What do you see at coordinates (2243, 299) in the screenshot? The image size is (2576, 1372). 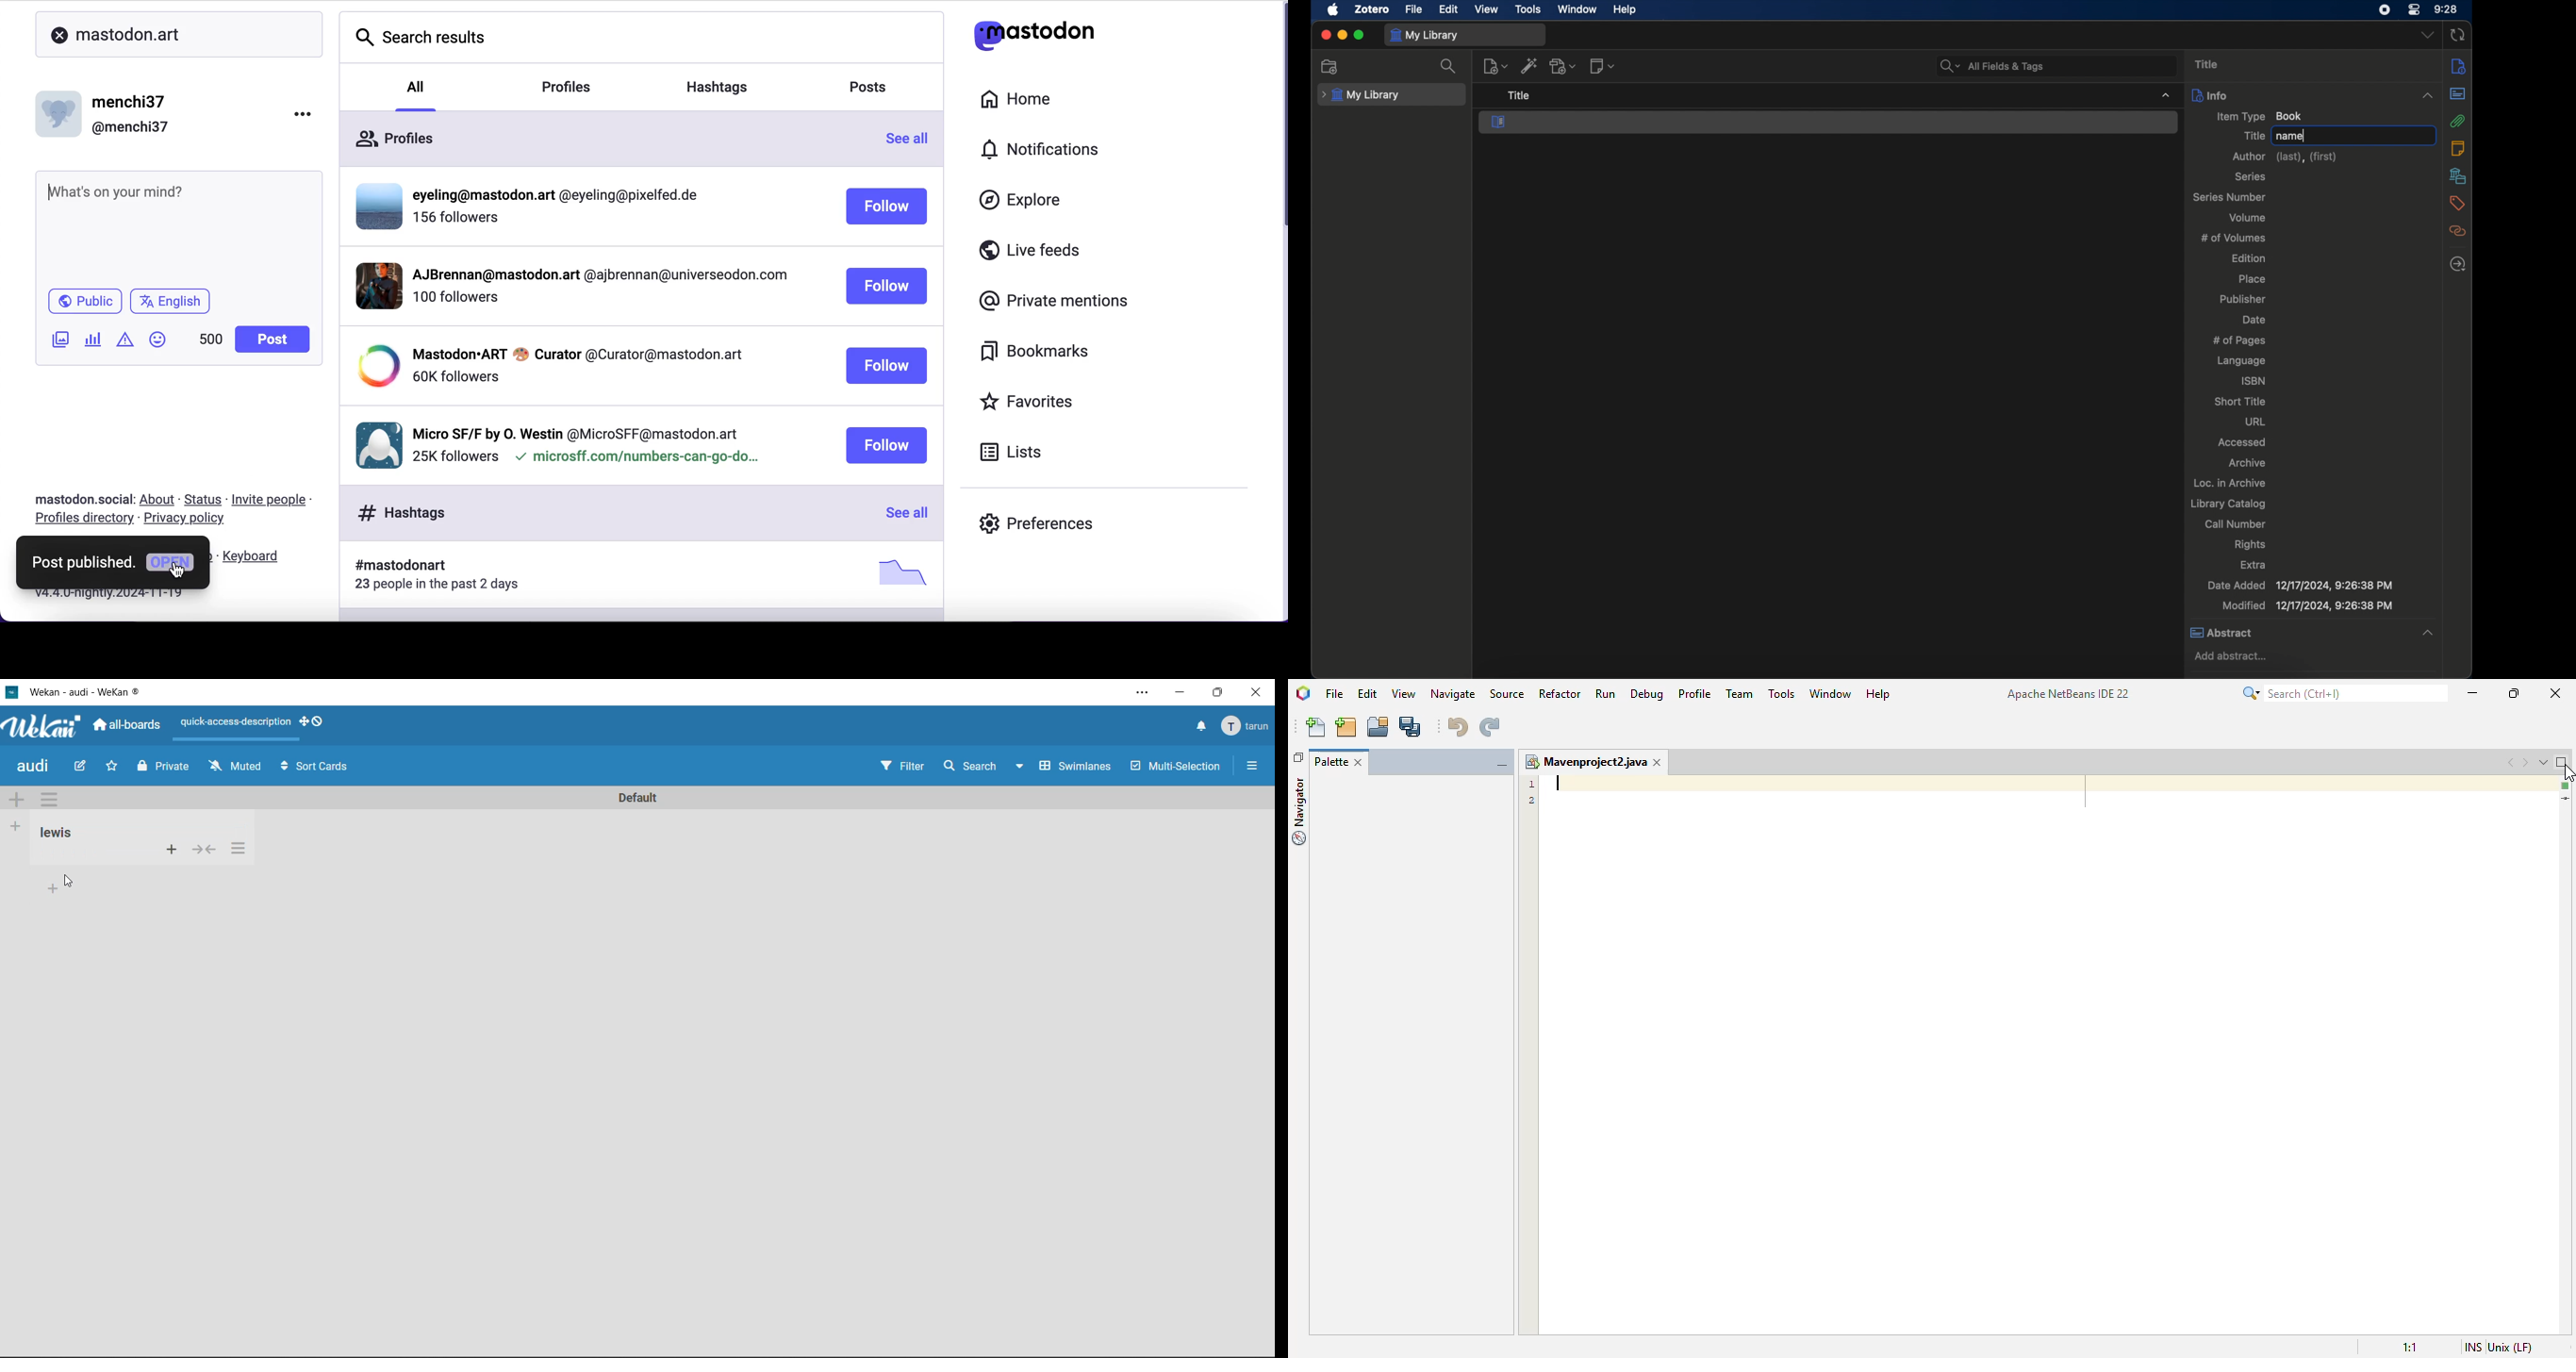 I see `publisher` at bounding box center [2243, 299].